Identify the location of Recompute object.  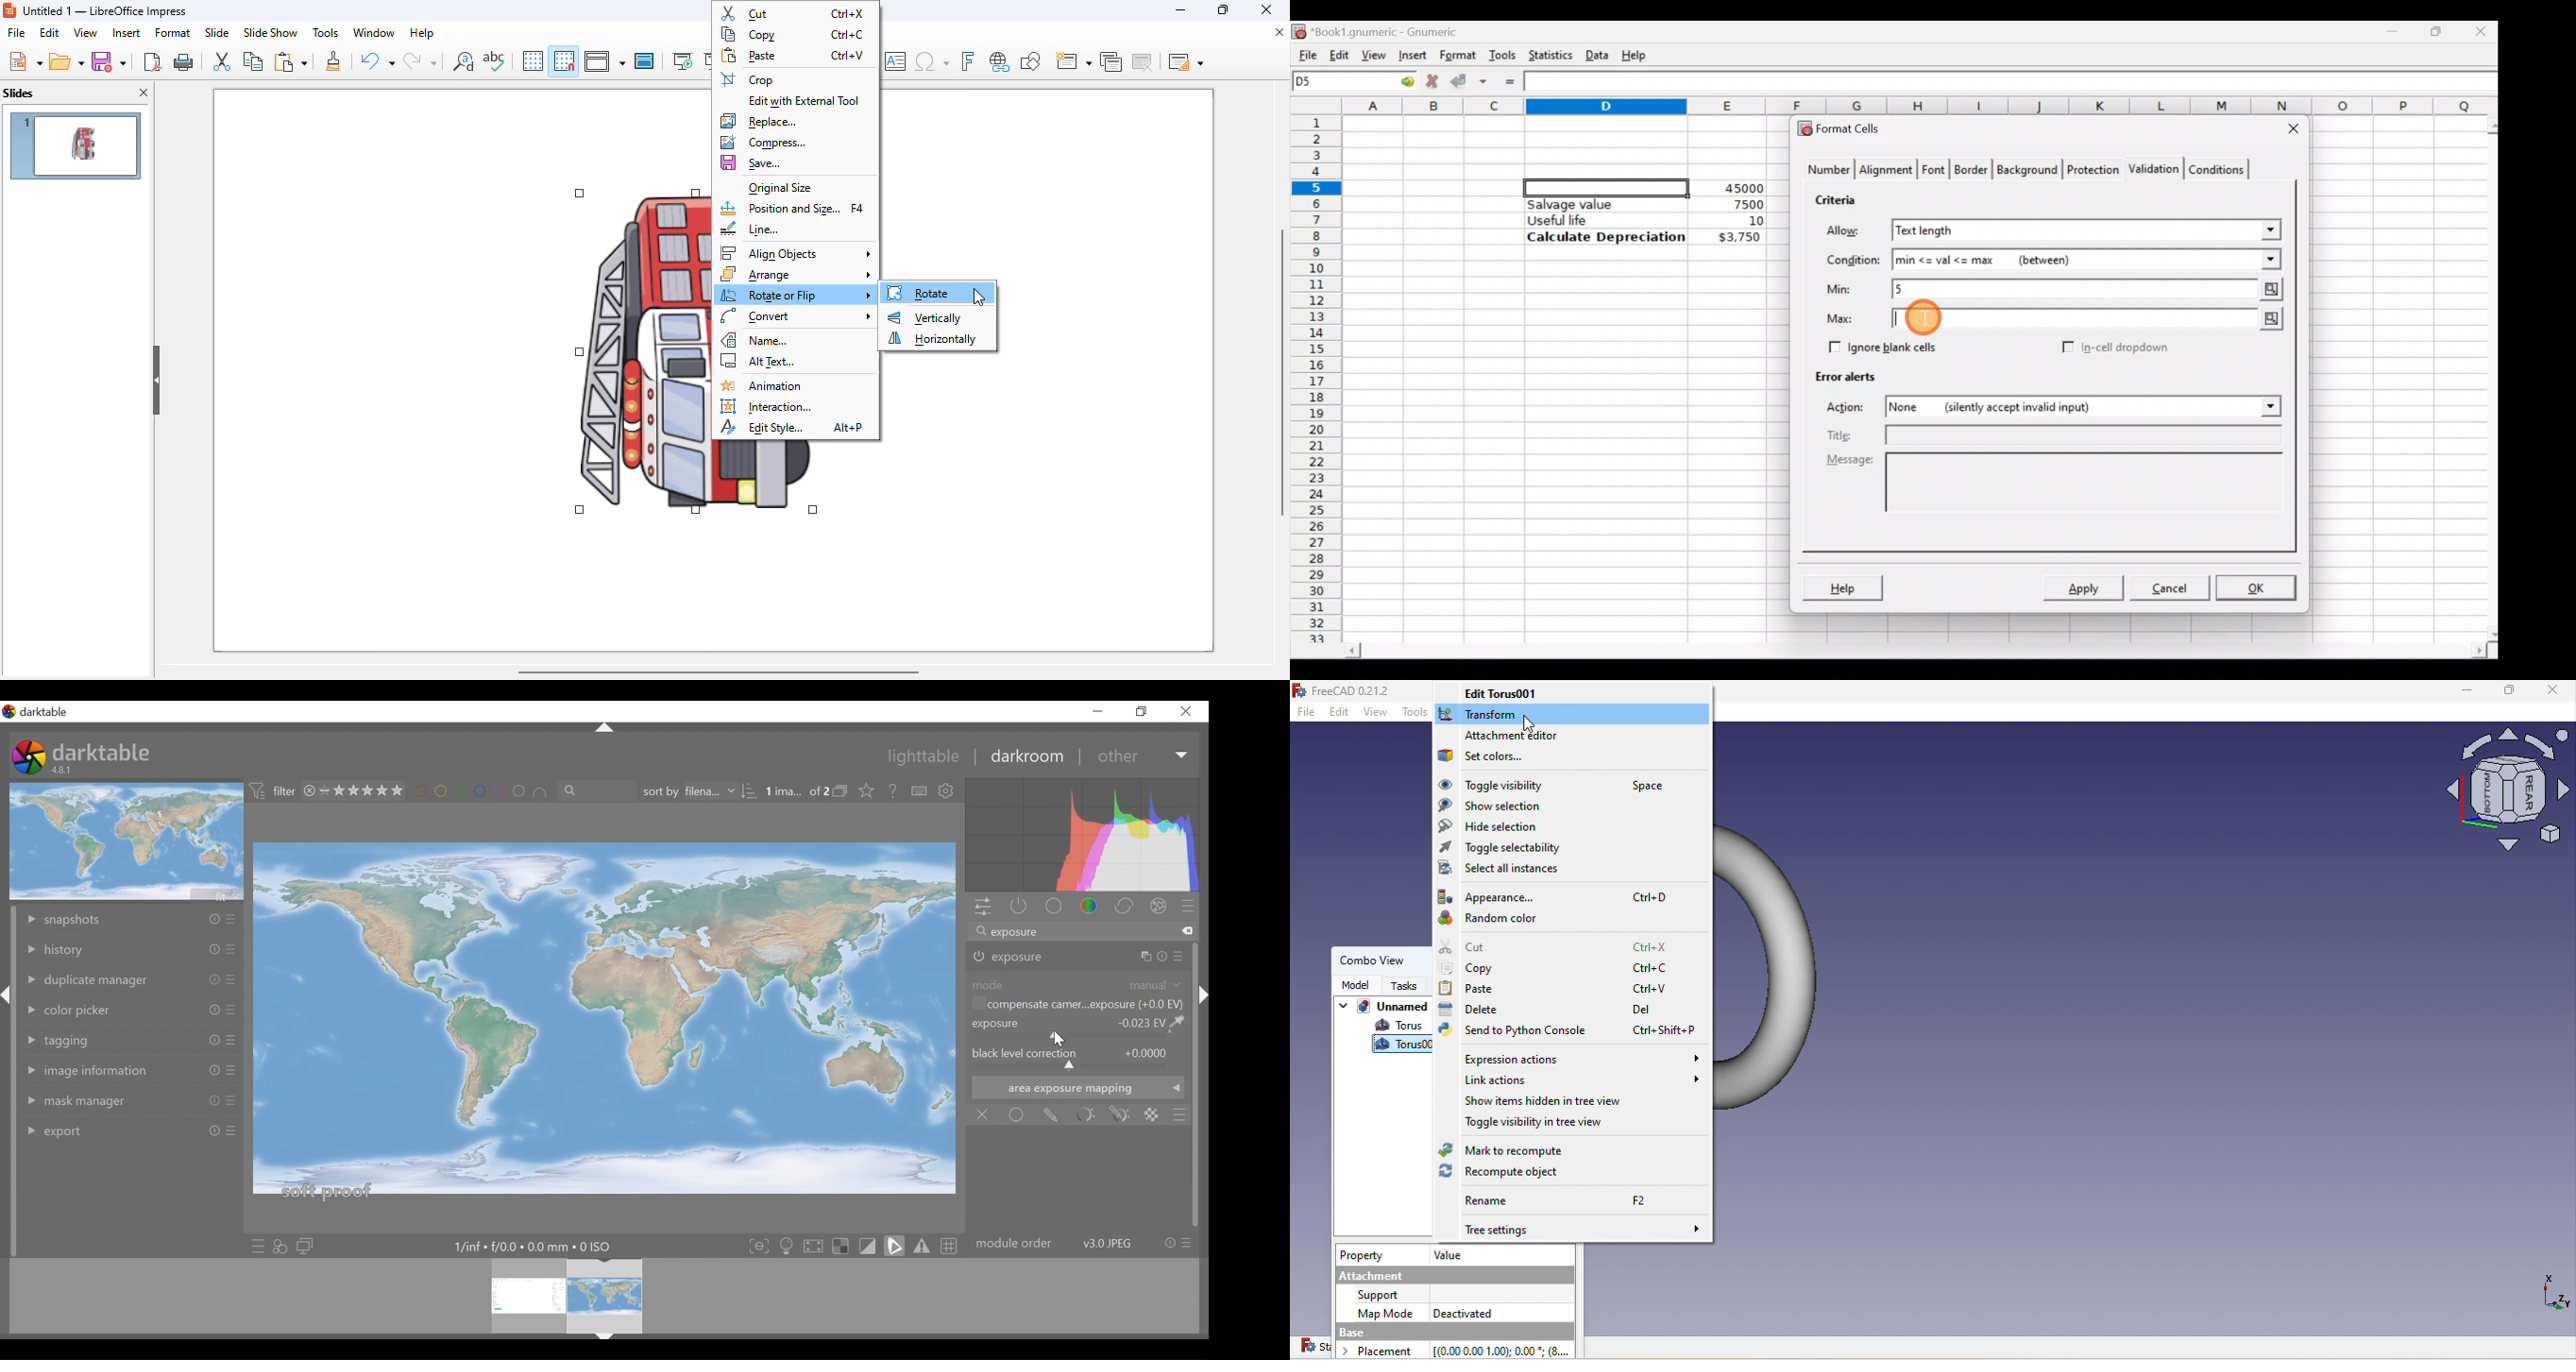
(1515, 1171).